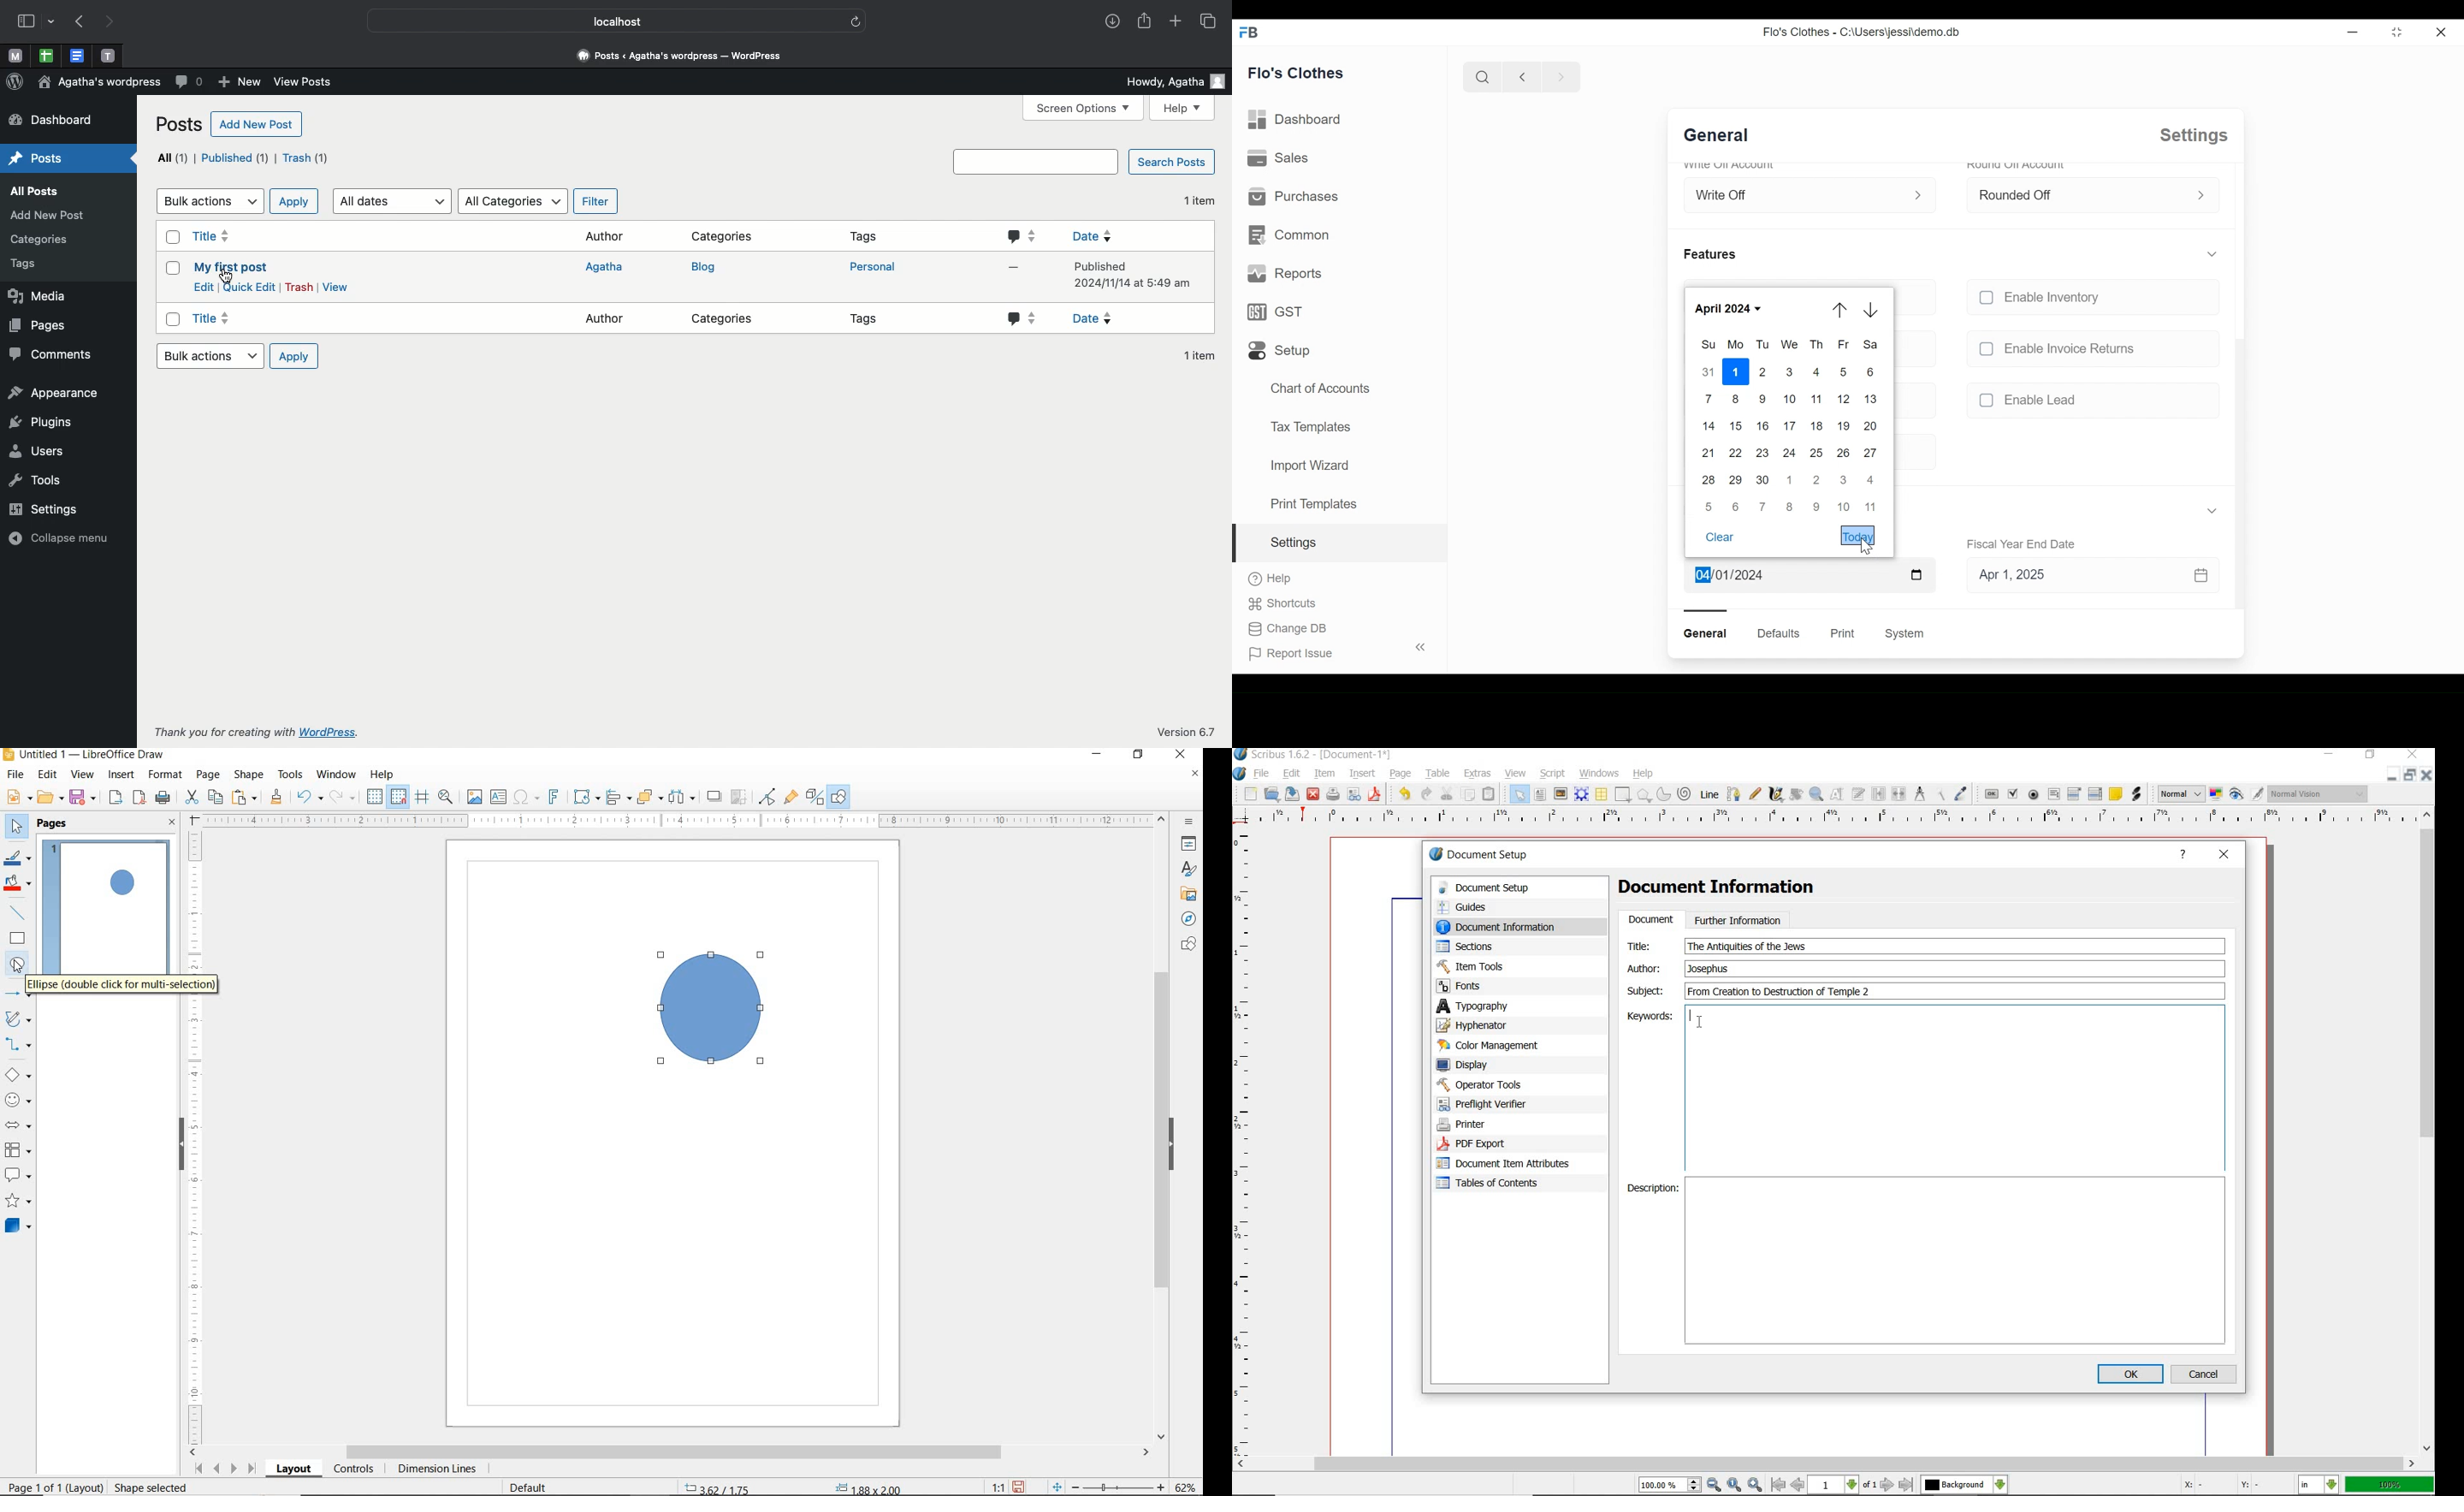 This screenshot has width=2464, height=1512. Describe the element at coordinates (584, 797) in the screenshot. I see `TRANSFORMATIONS` at that location.